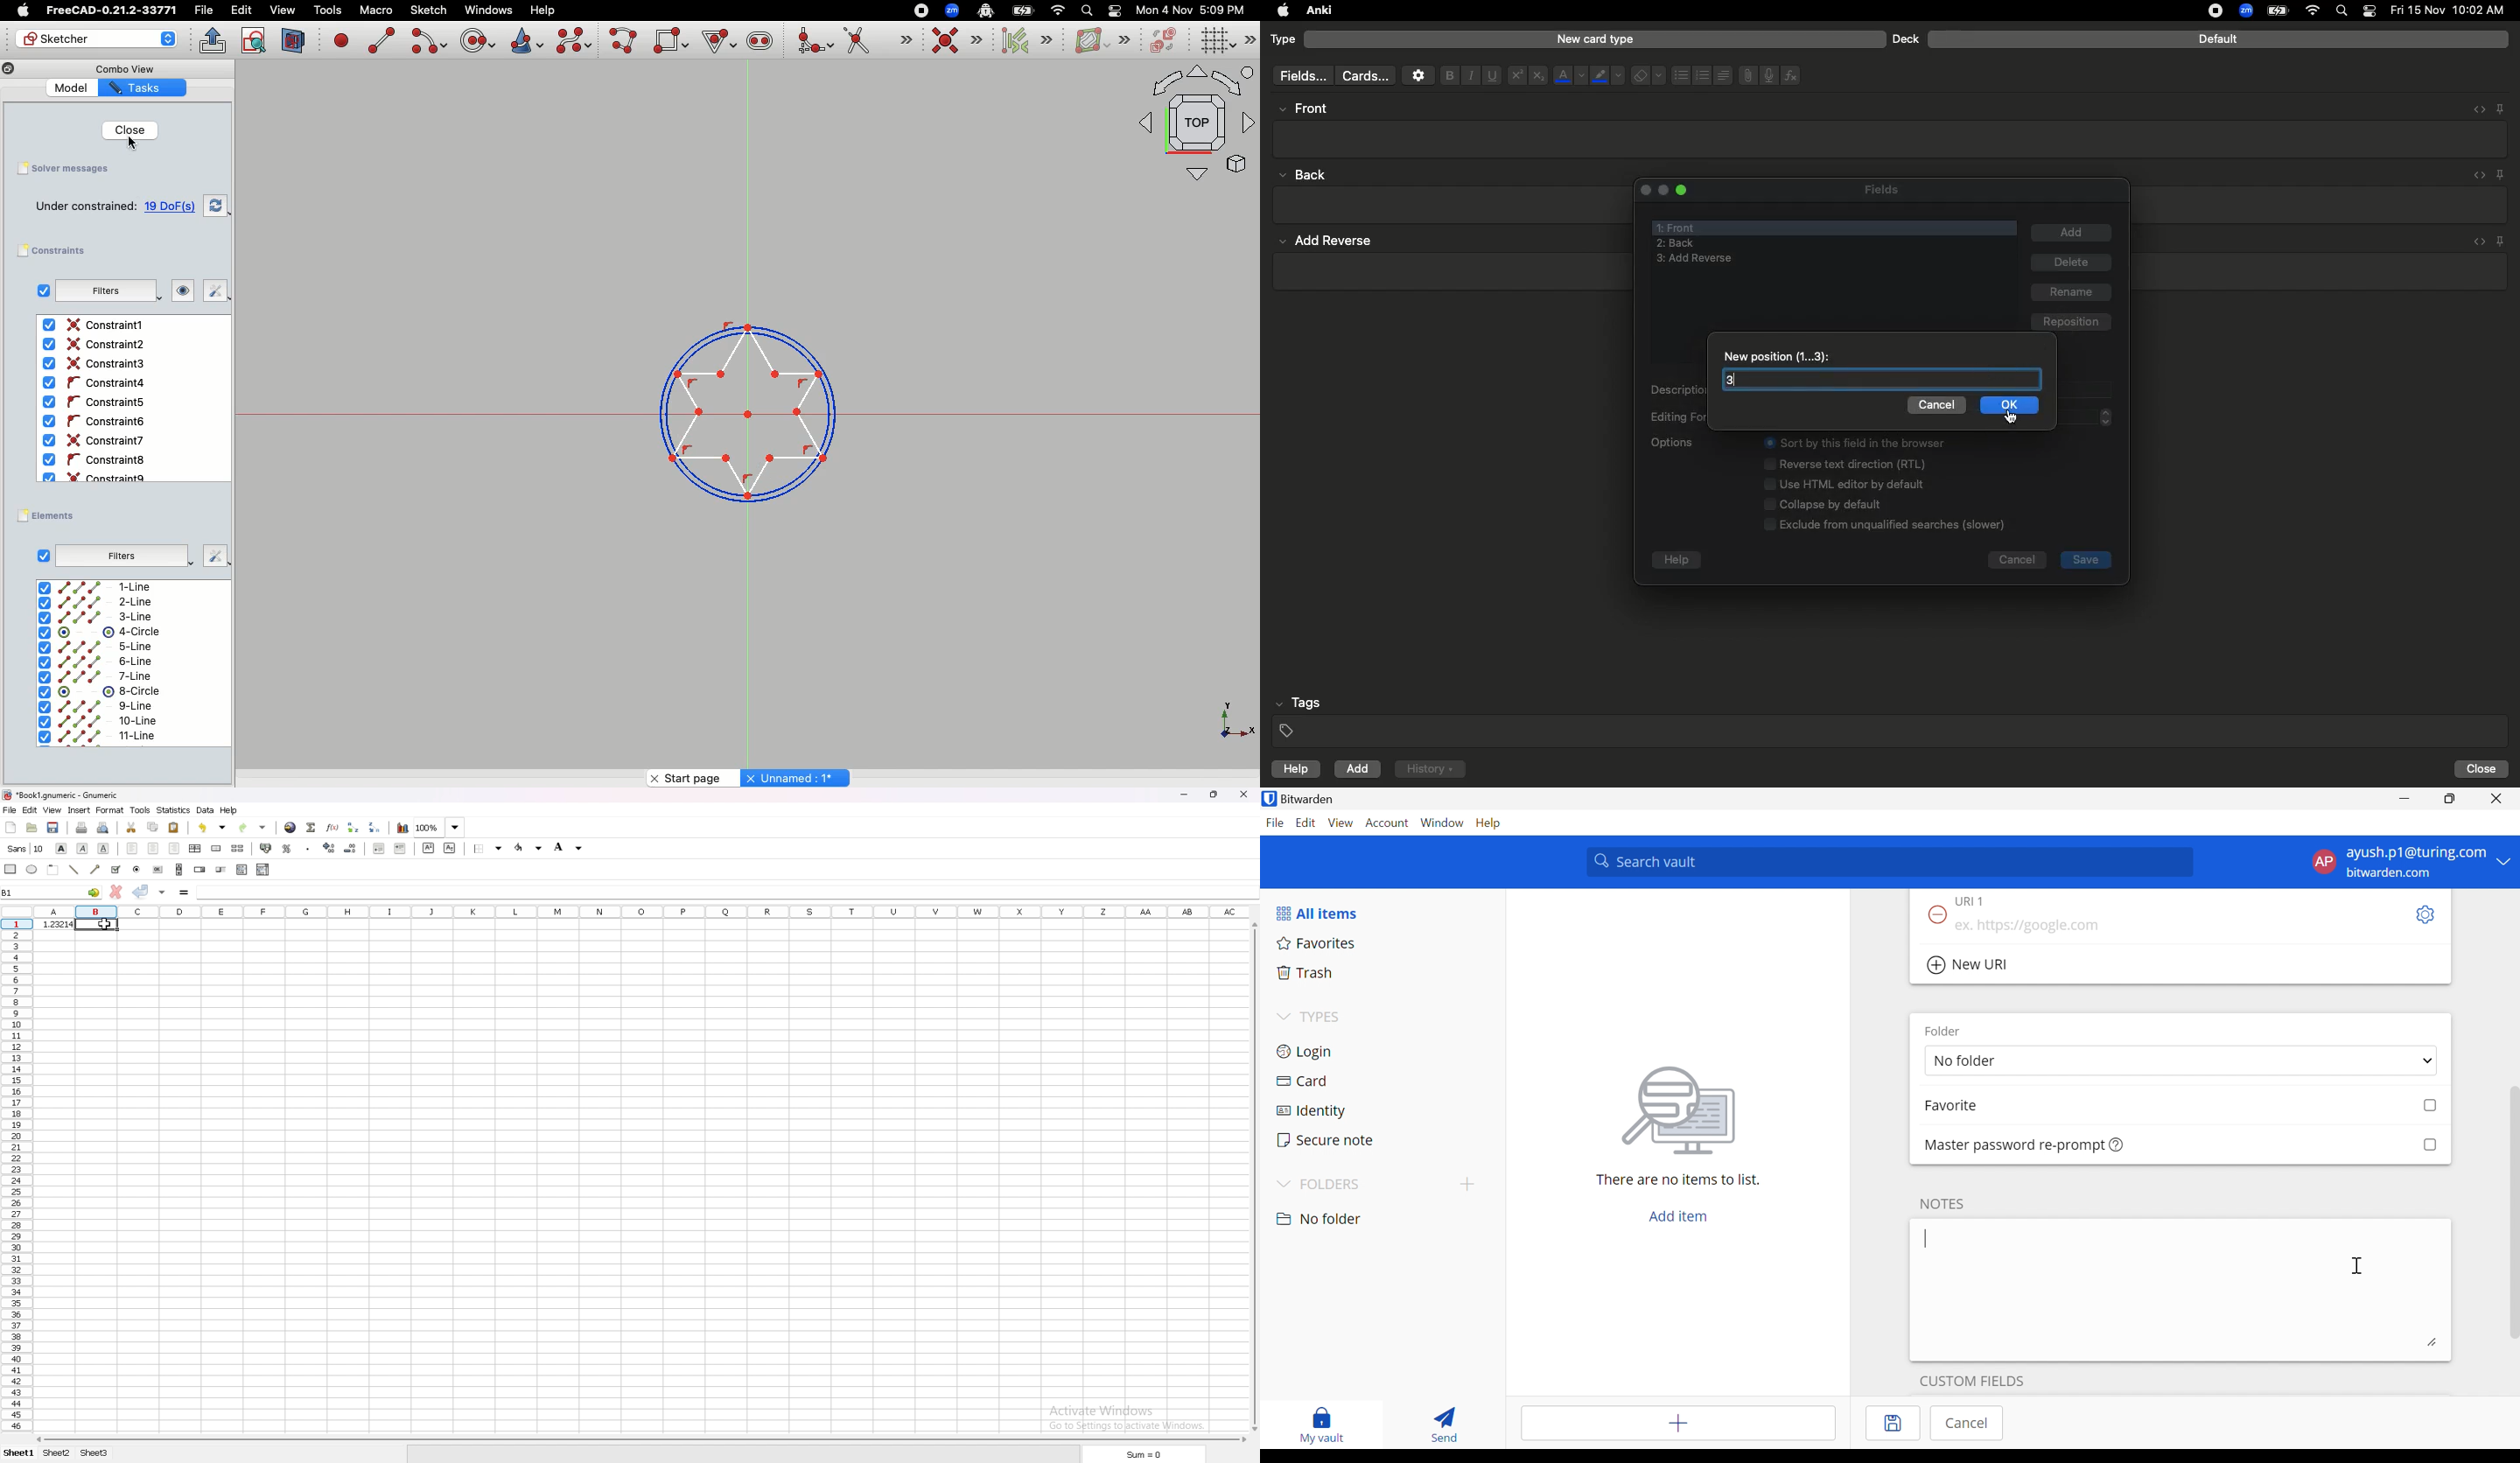 This screenshot has width=2520, height=1484. What do you see at coordinates (725, 892) in the screenshot?
I see `cell input` at bounding box center [725, 892].